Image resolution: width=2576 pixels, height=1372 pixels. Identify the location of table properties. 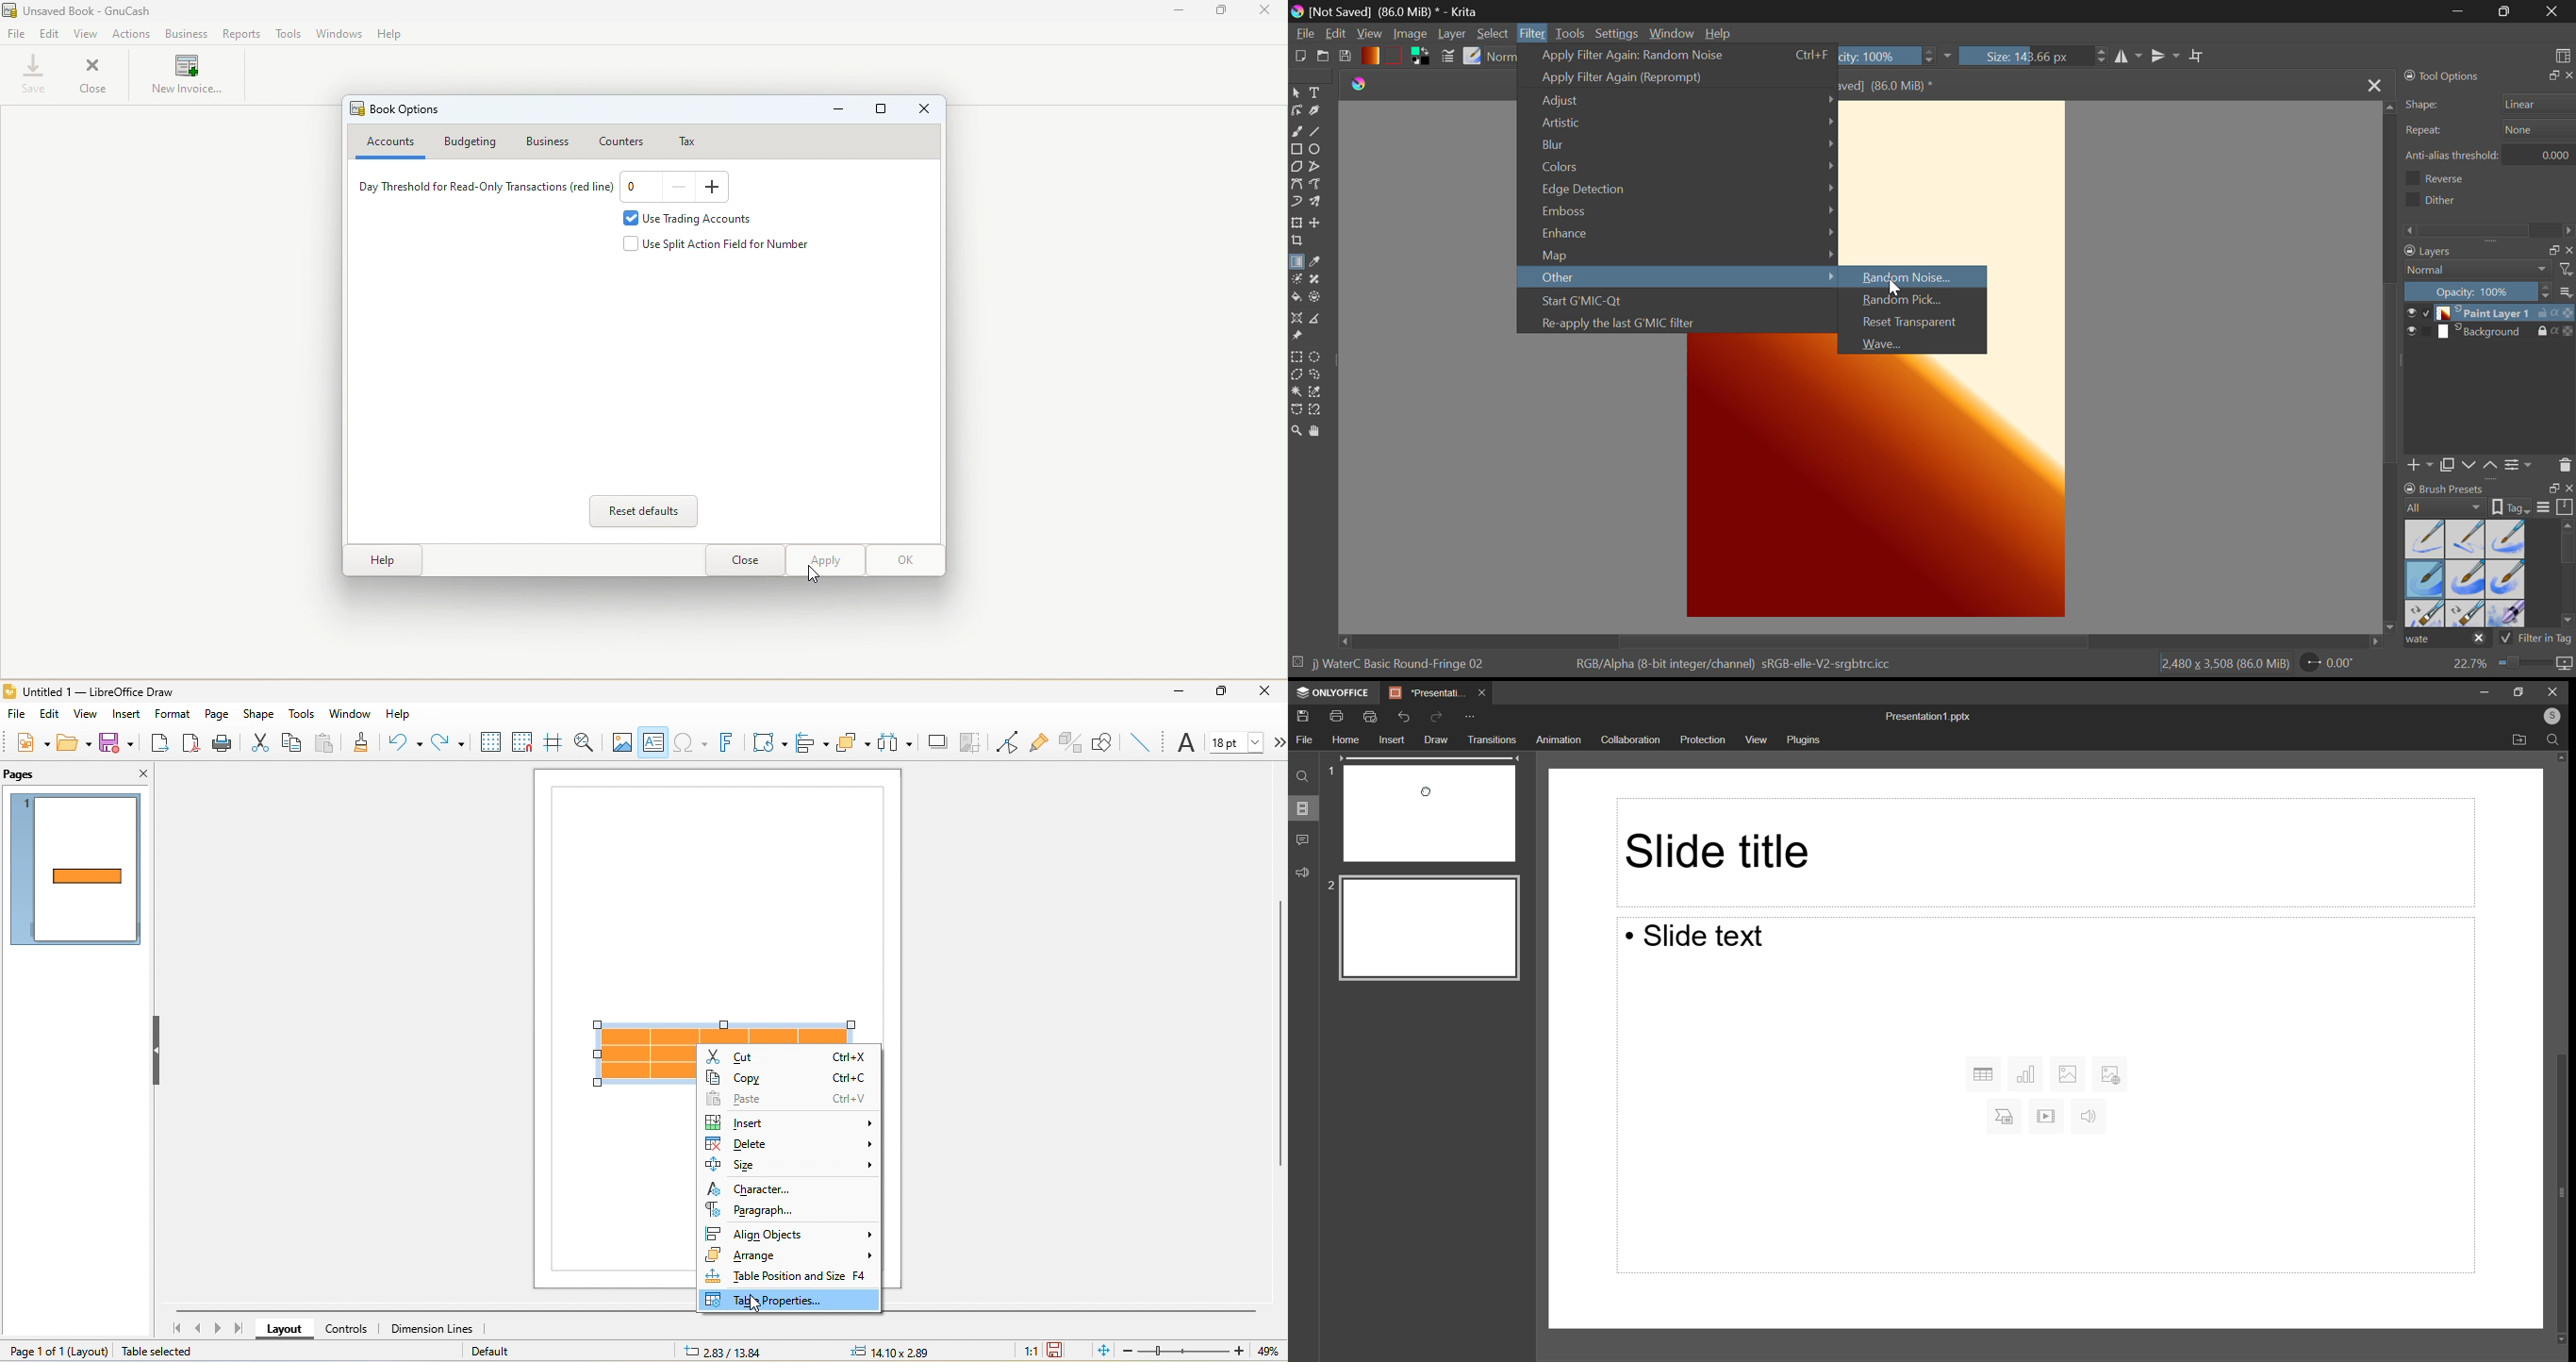
(790, 1302).